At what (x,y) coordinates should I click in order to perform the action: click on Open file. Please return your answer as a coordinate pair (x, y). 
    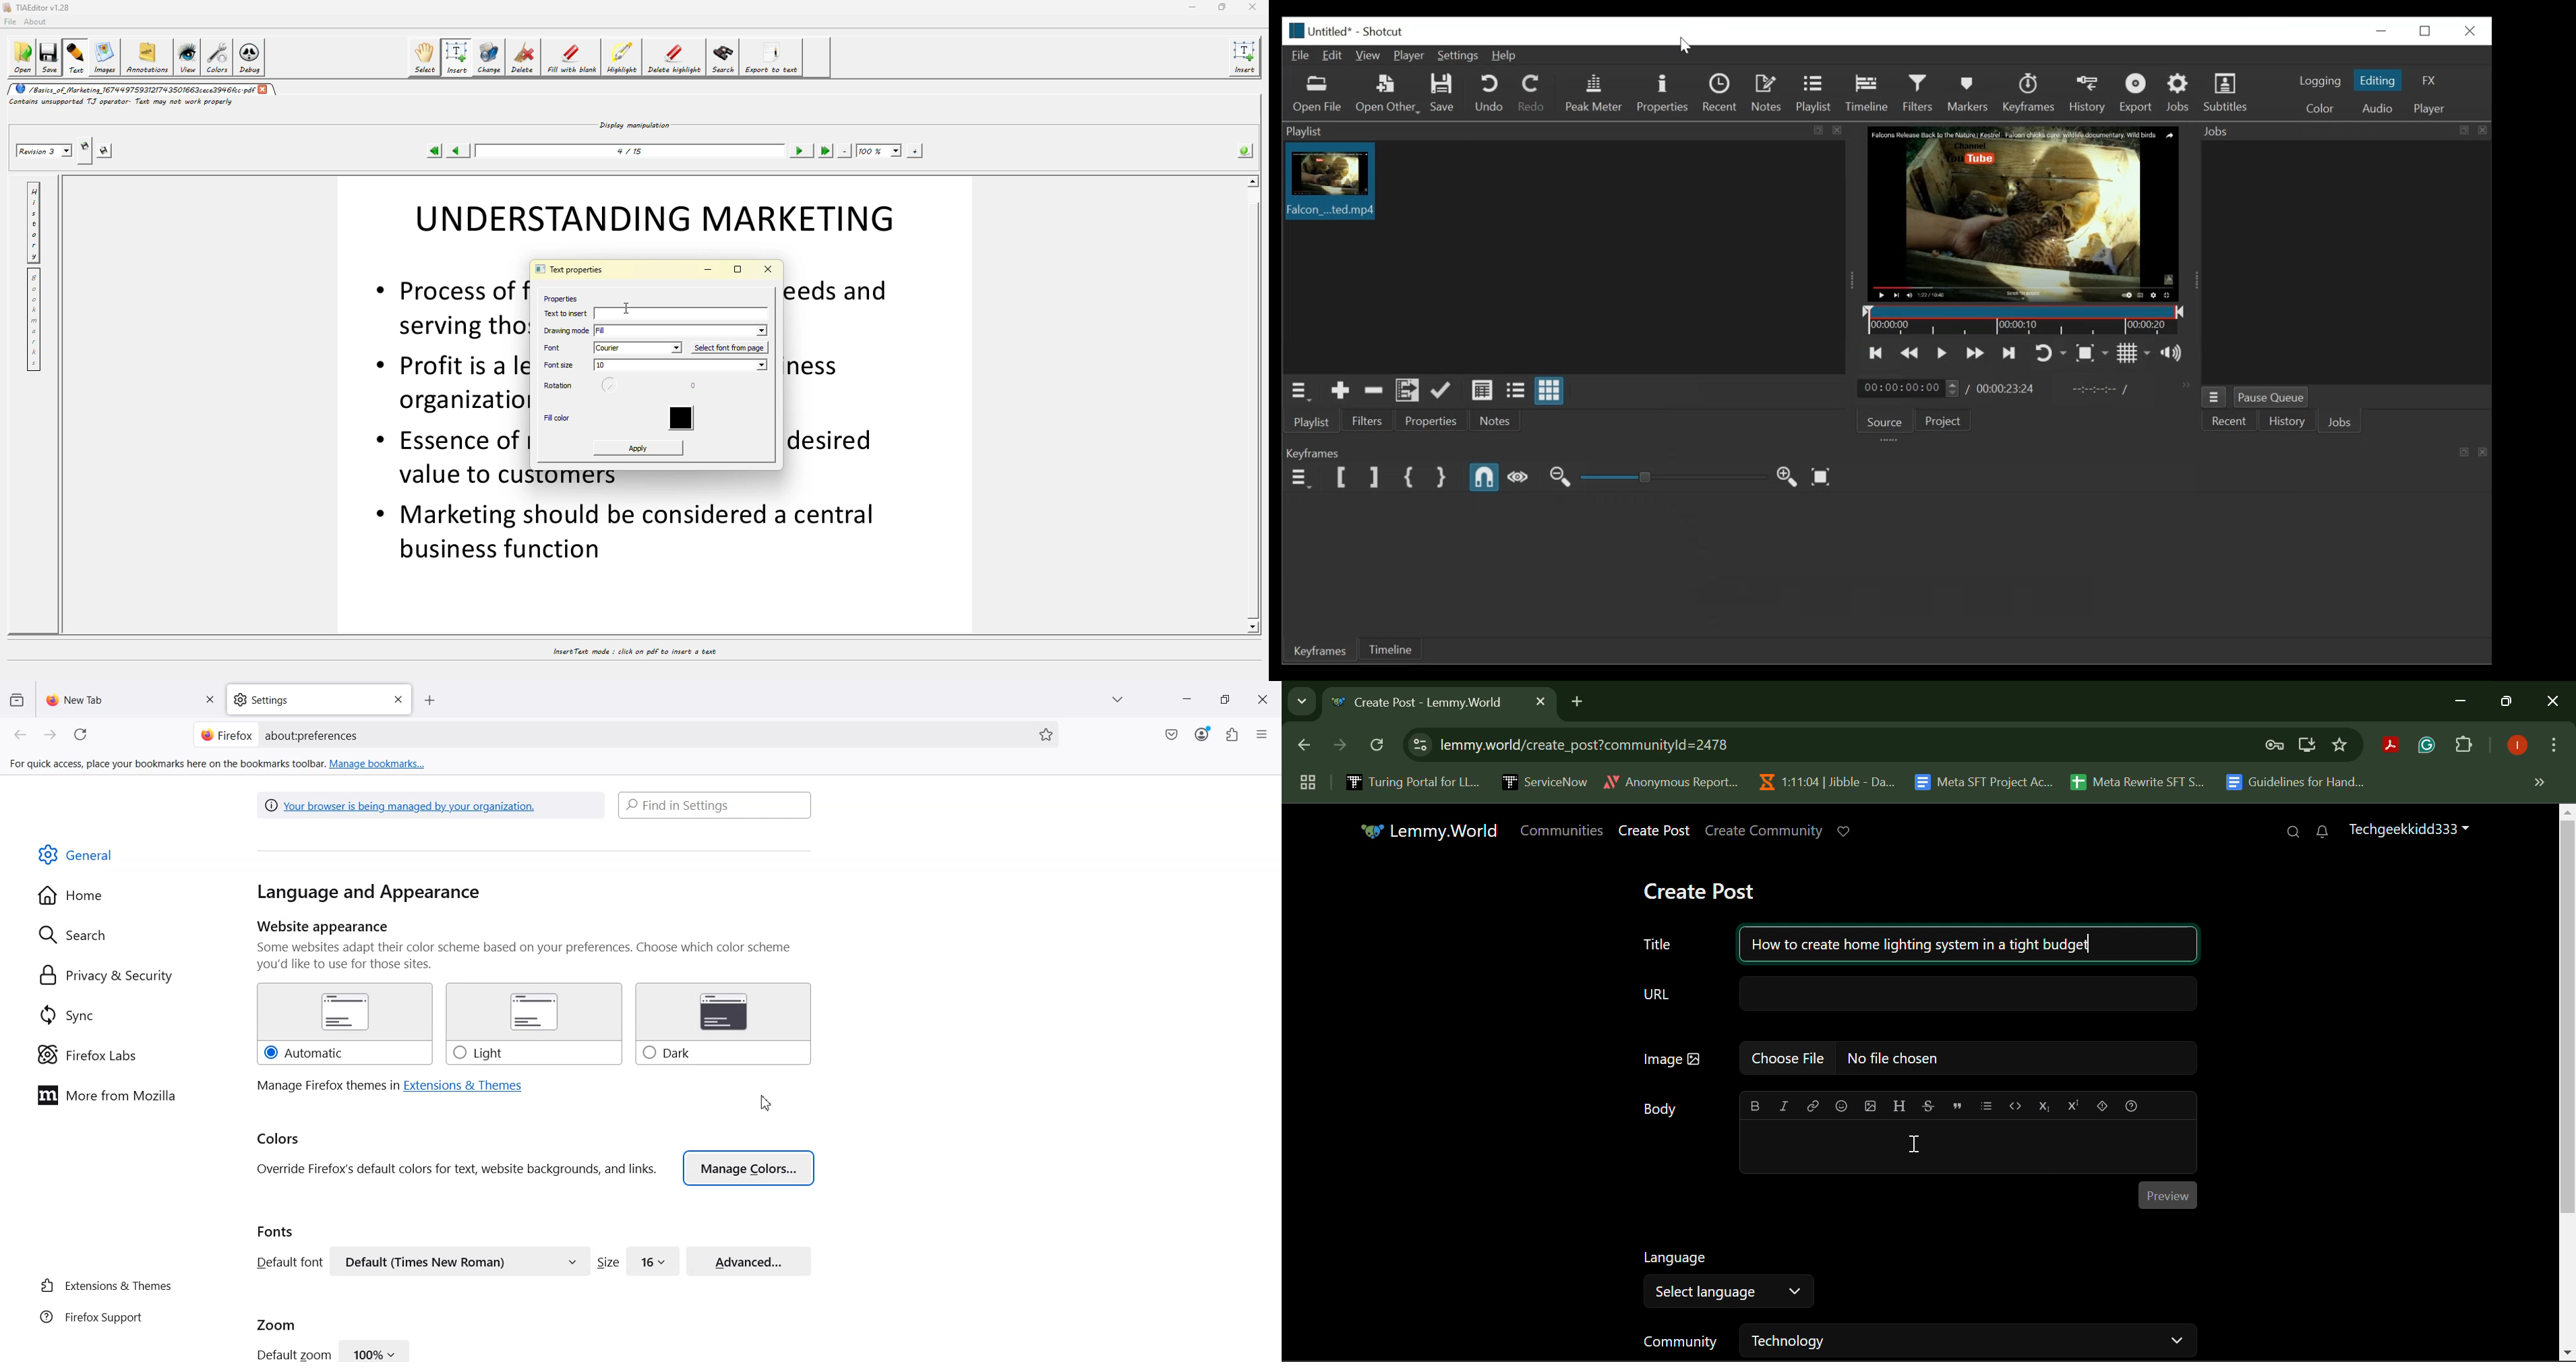
    Looking at the image, I should click on (1318, 94).